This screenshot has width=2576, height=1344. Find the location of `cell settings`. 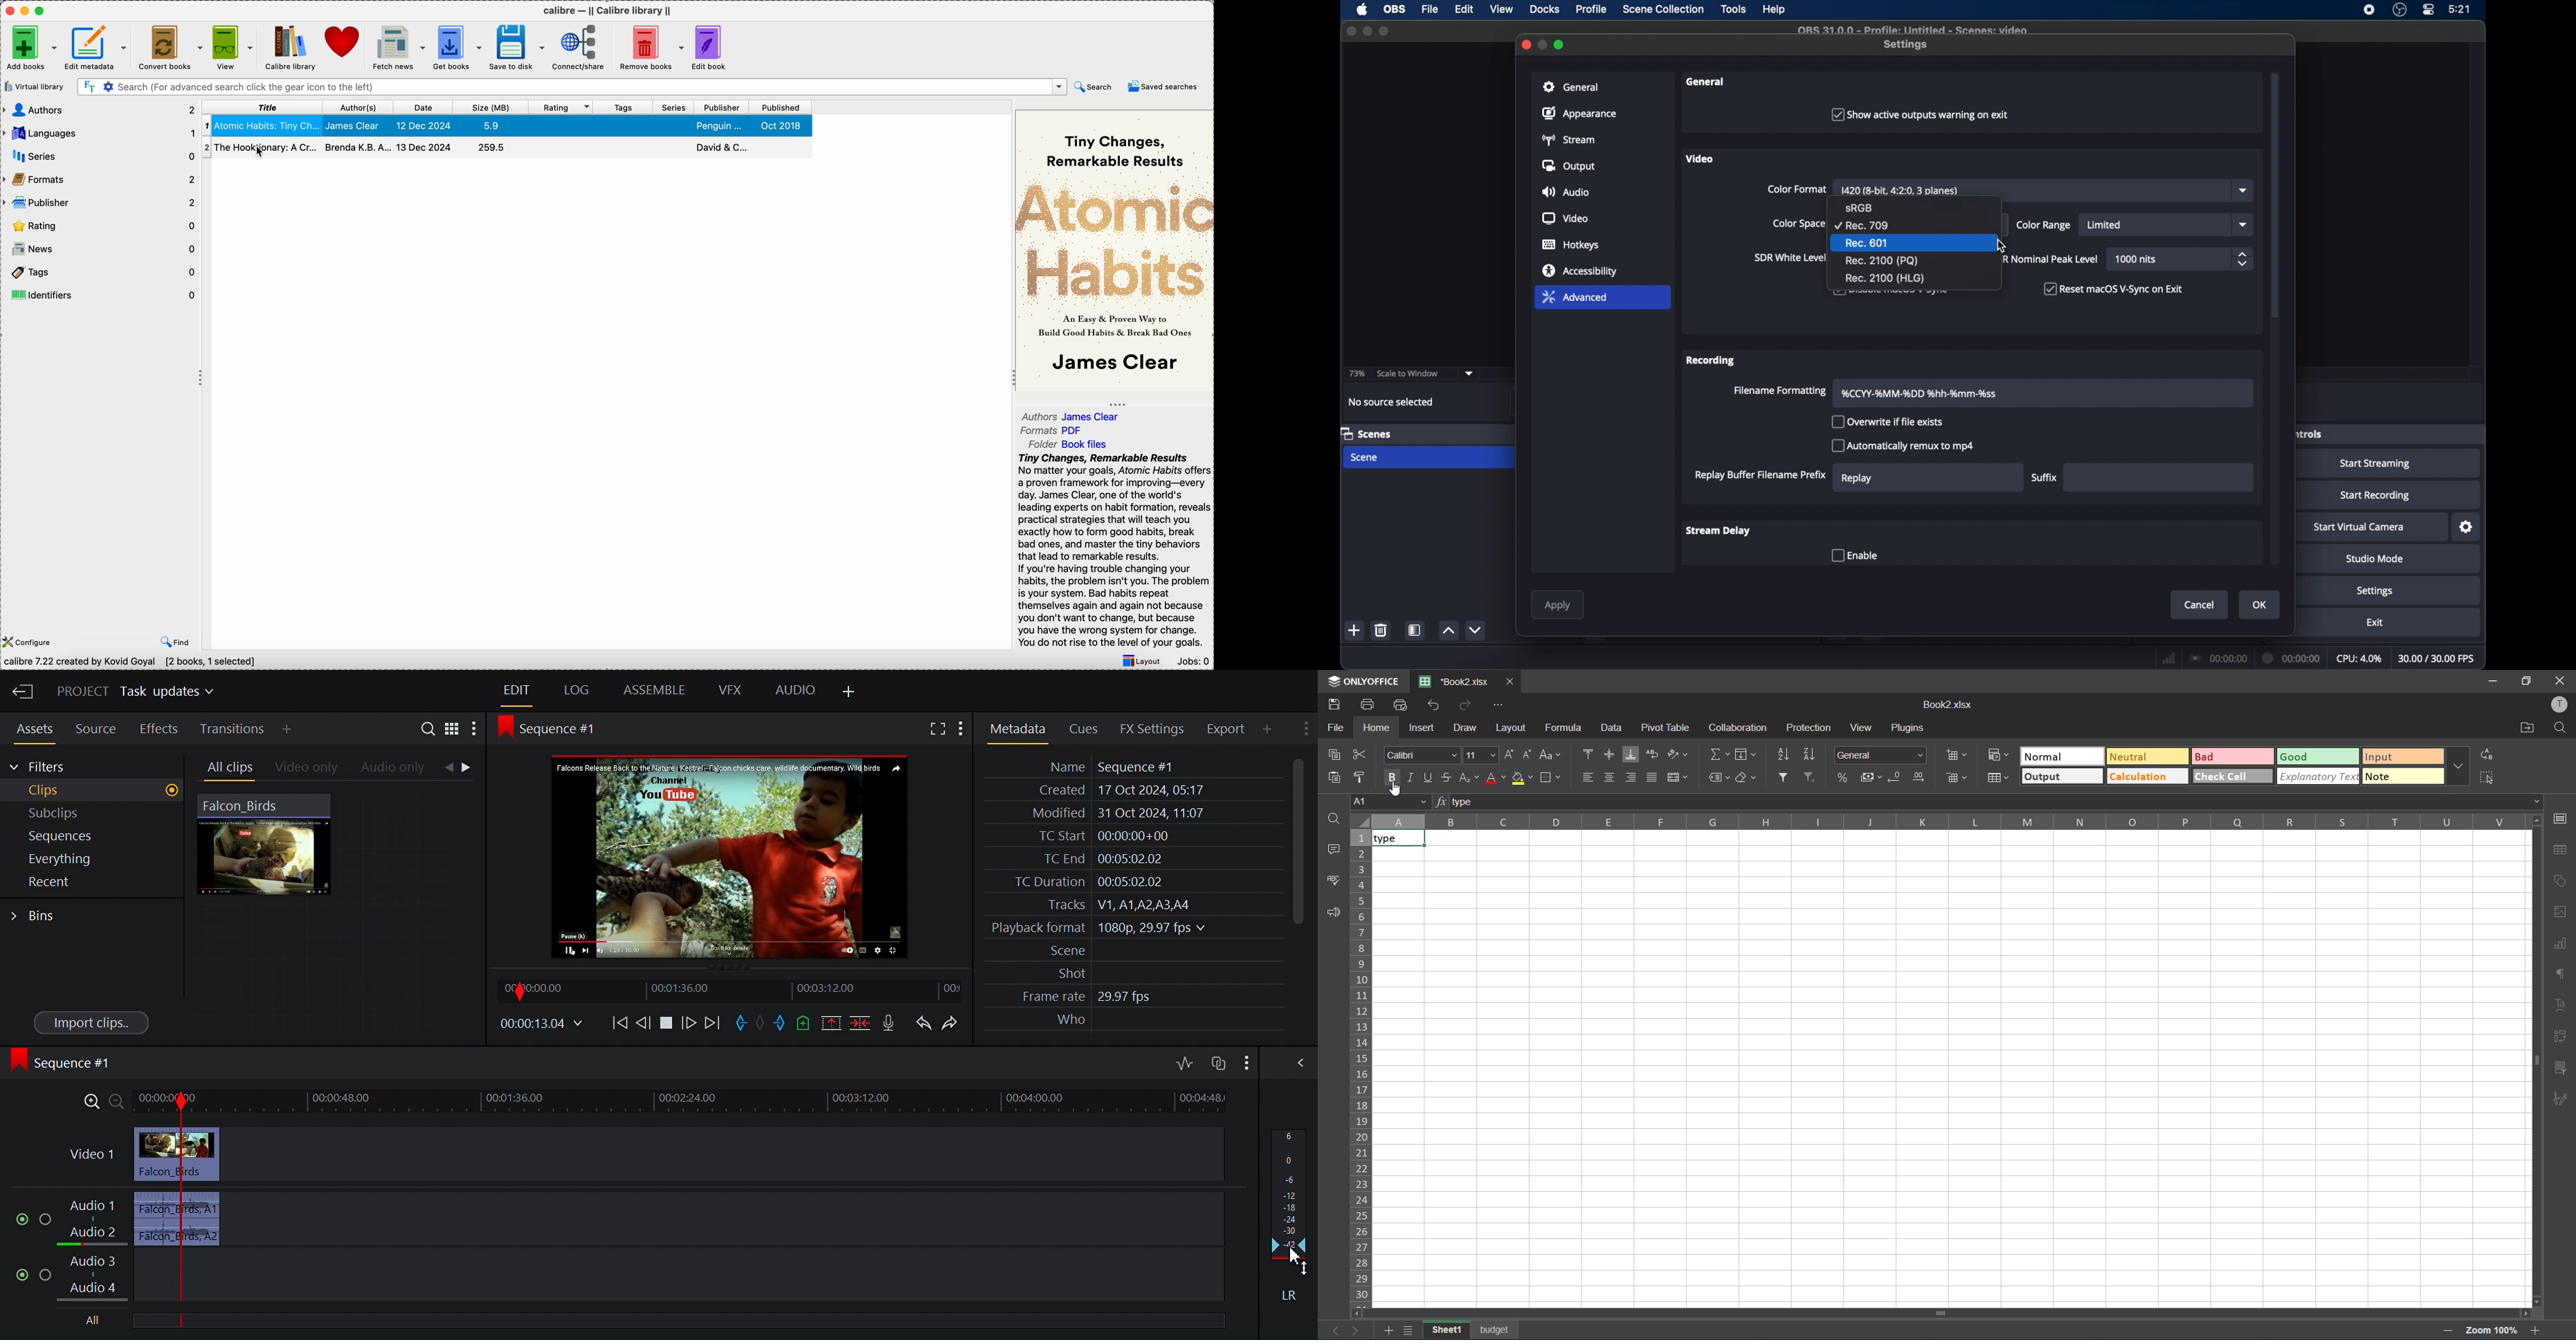

cell settings is located at coordinates (2562, 816).